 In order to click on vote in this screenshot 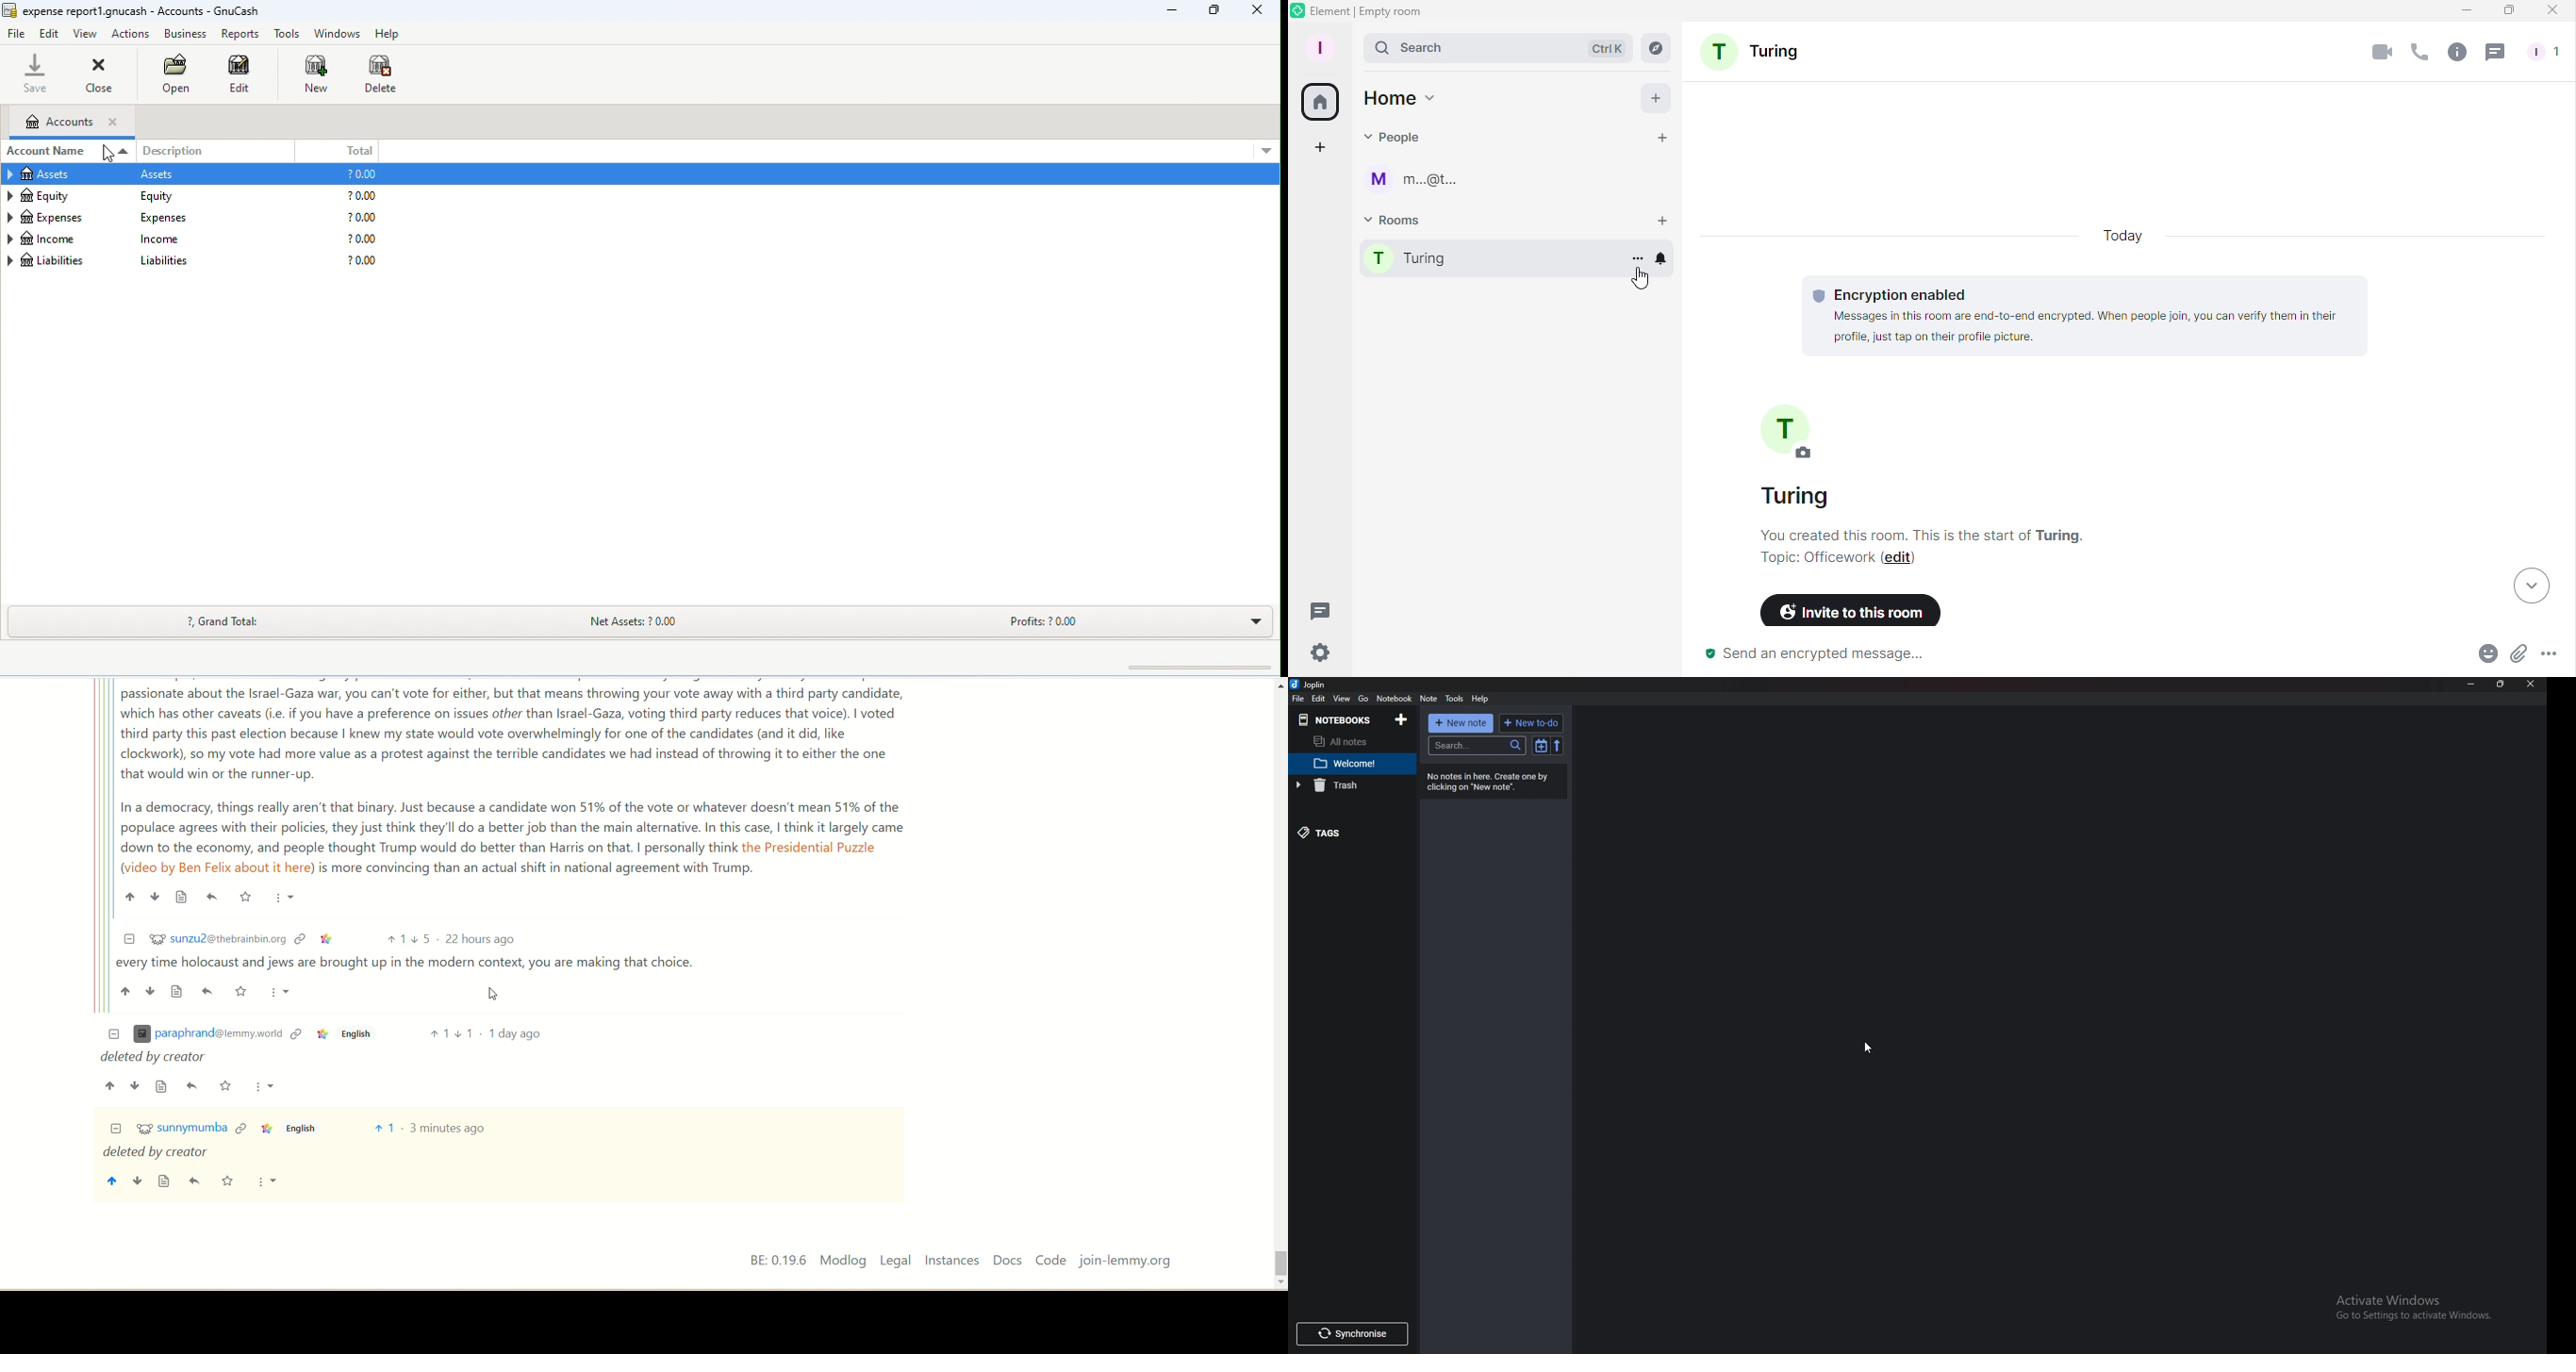, I will do `click(384, 1128)`.